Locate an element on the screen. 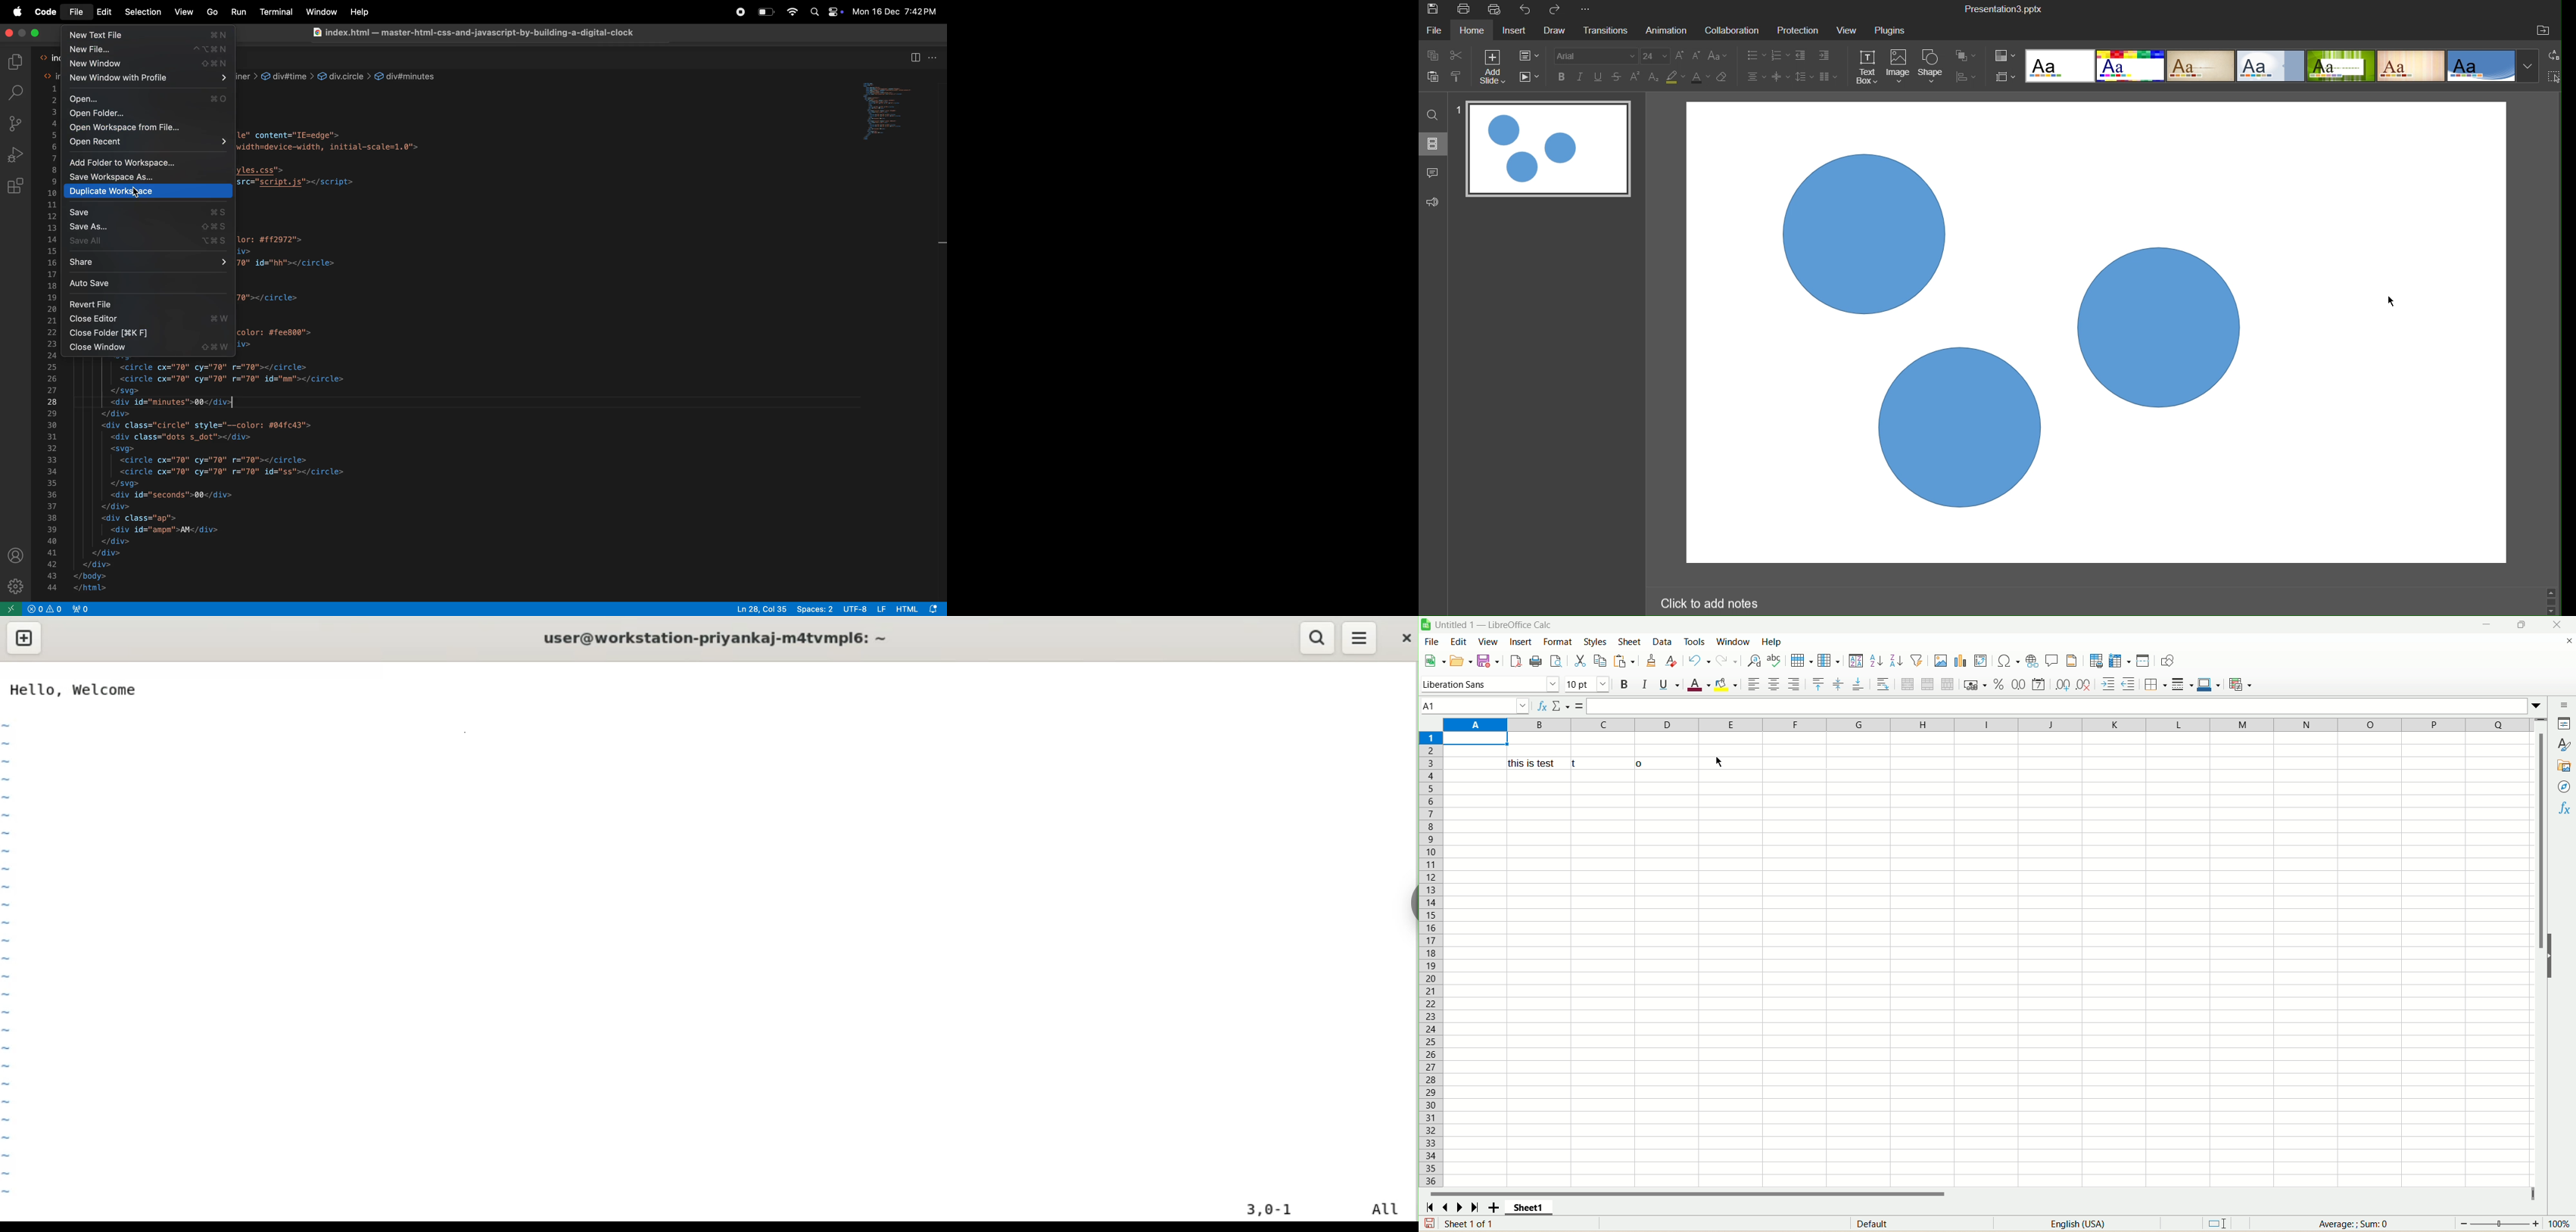 The width and height of the screenshot is (2576, 1232). help is located at coordinates (1771, 643).